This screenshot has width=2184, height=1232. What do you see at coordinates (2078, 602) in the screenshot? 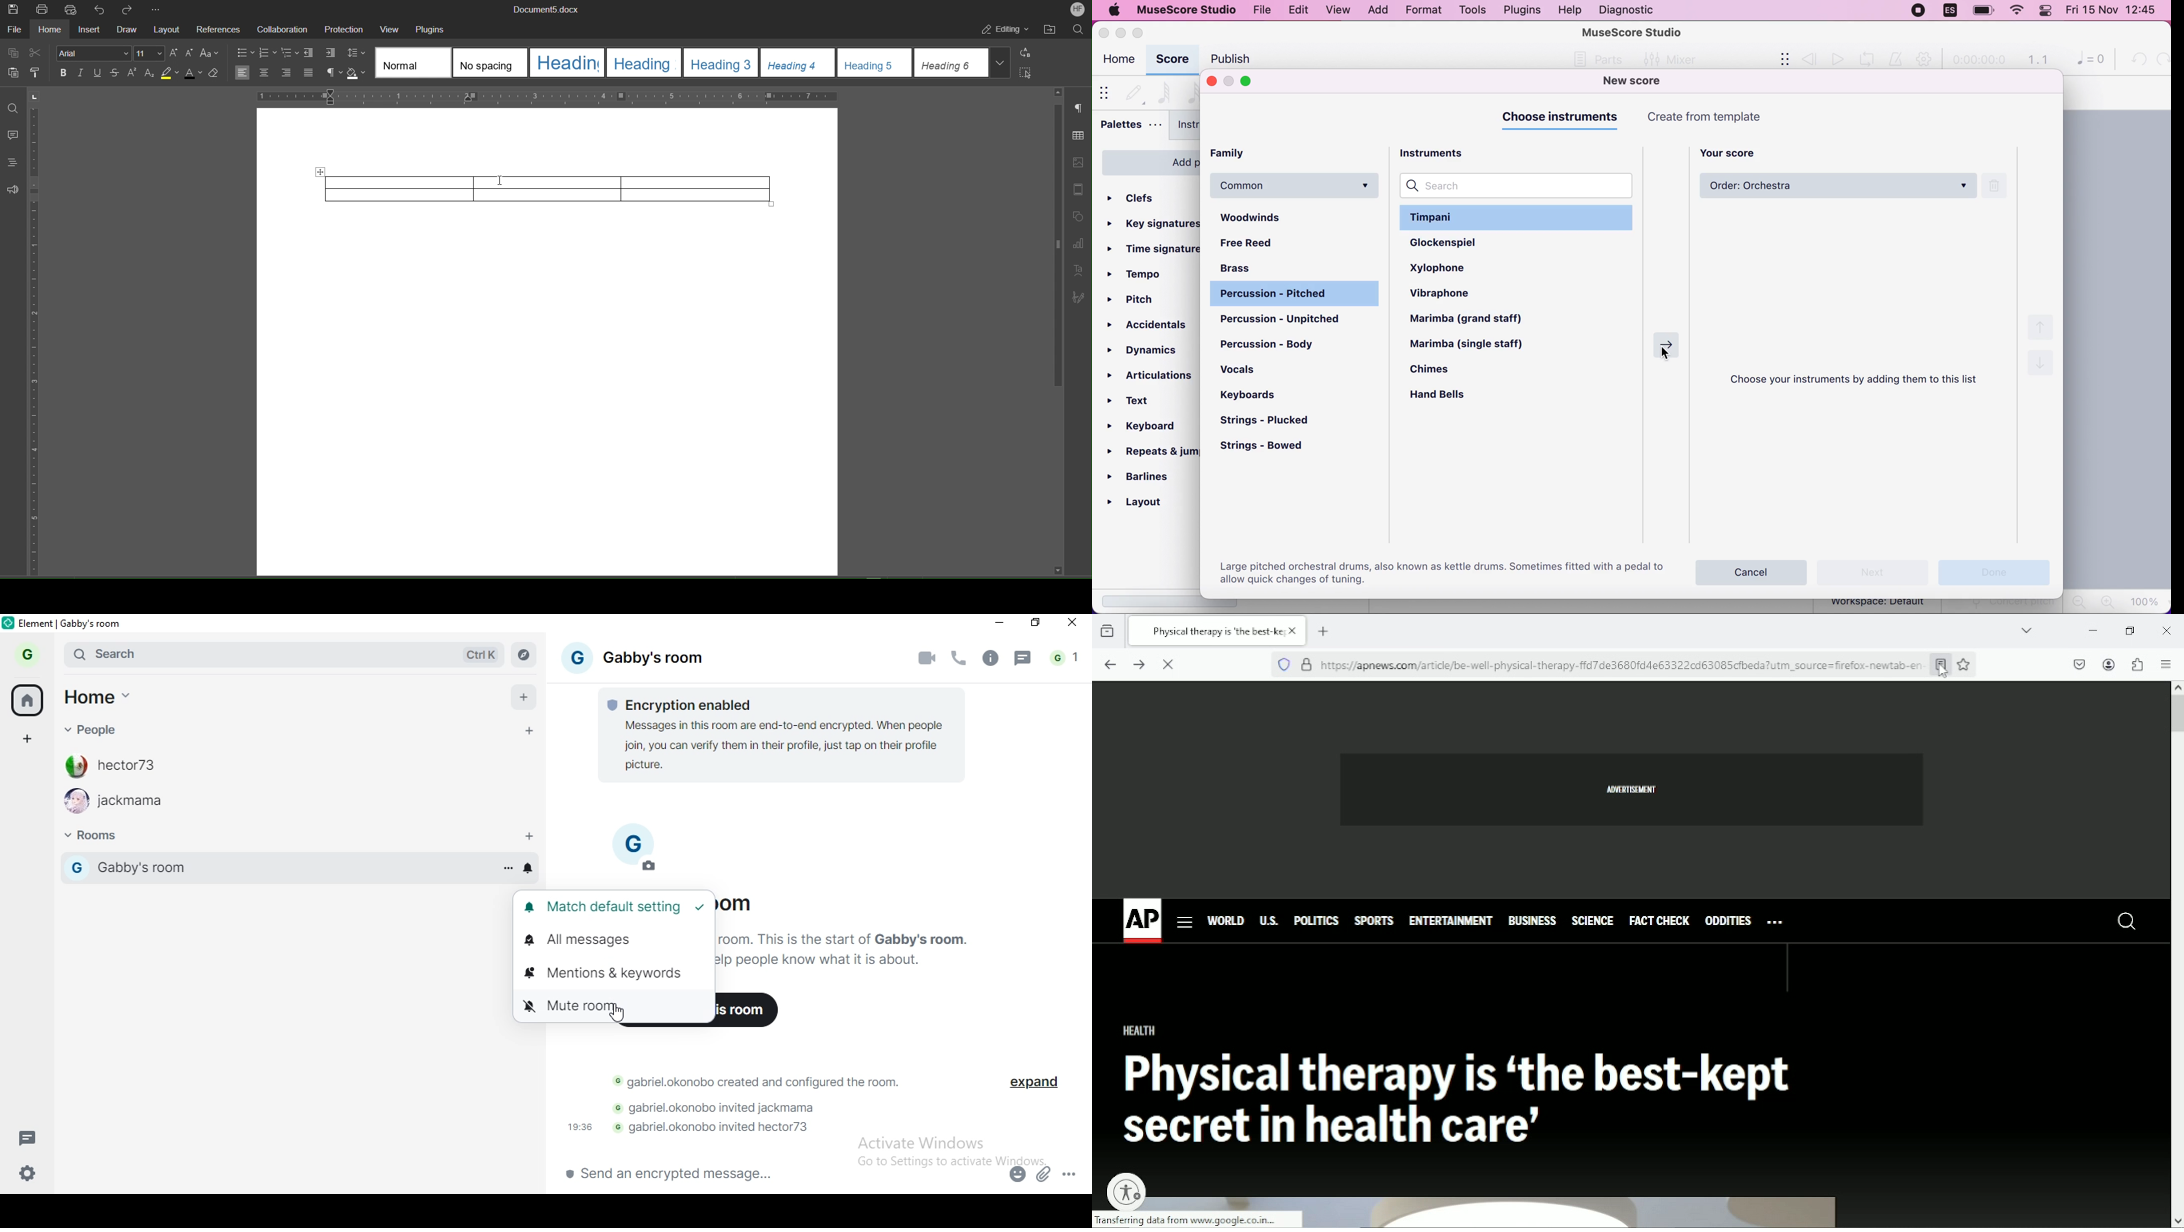
I see `zoom out` at bounding box center [2078, 602].